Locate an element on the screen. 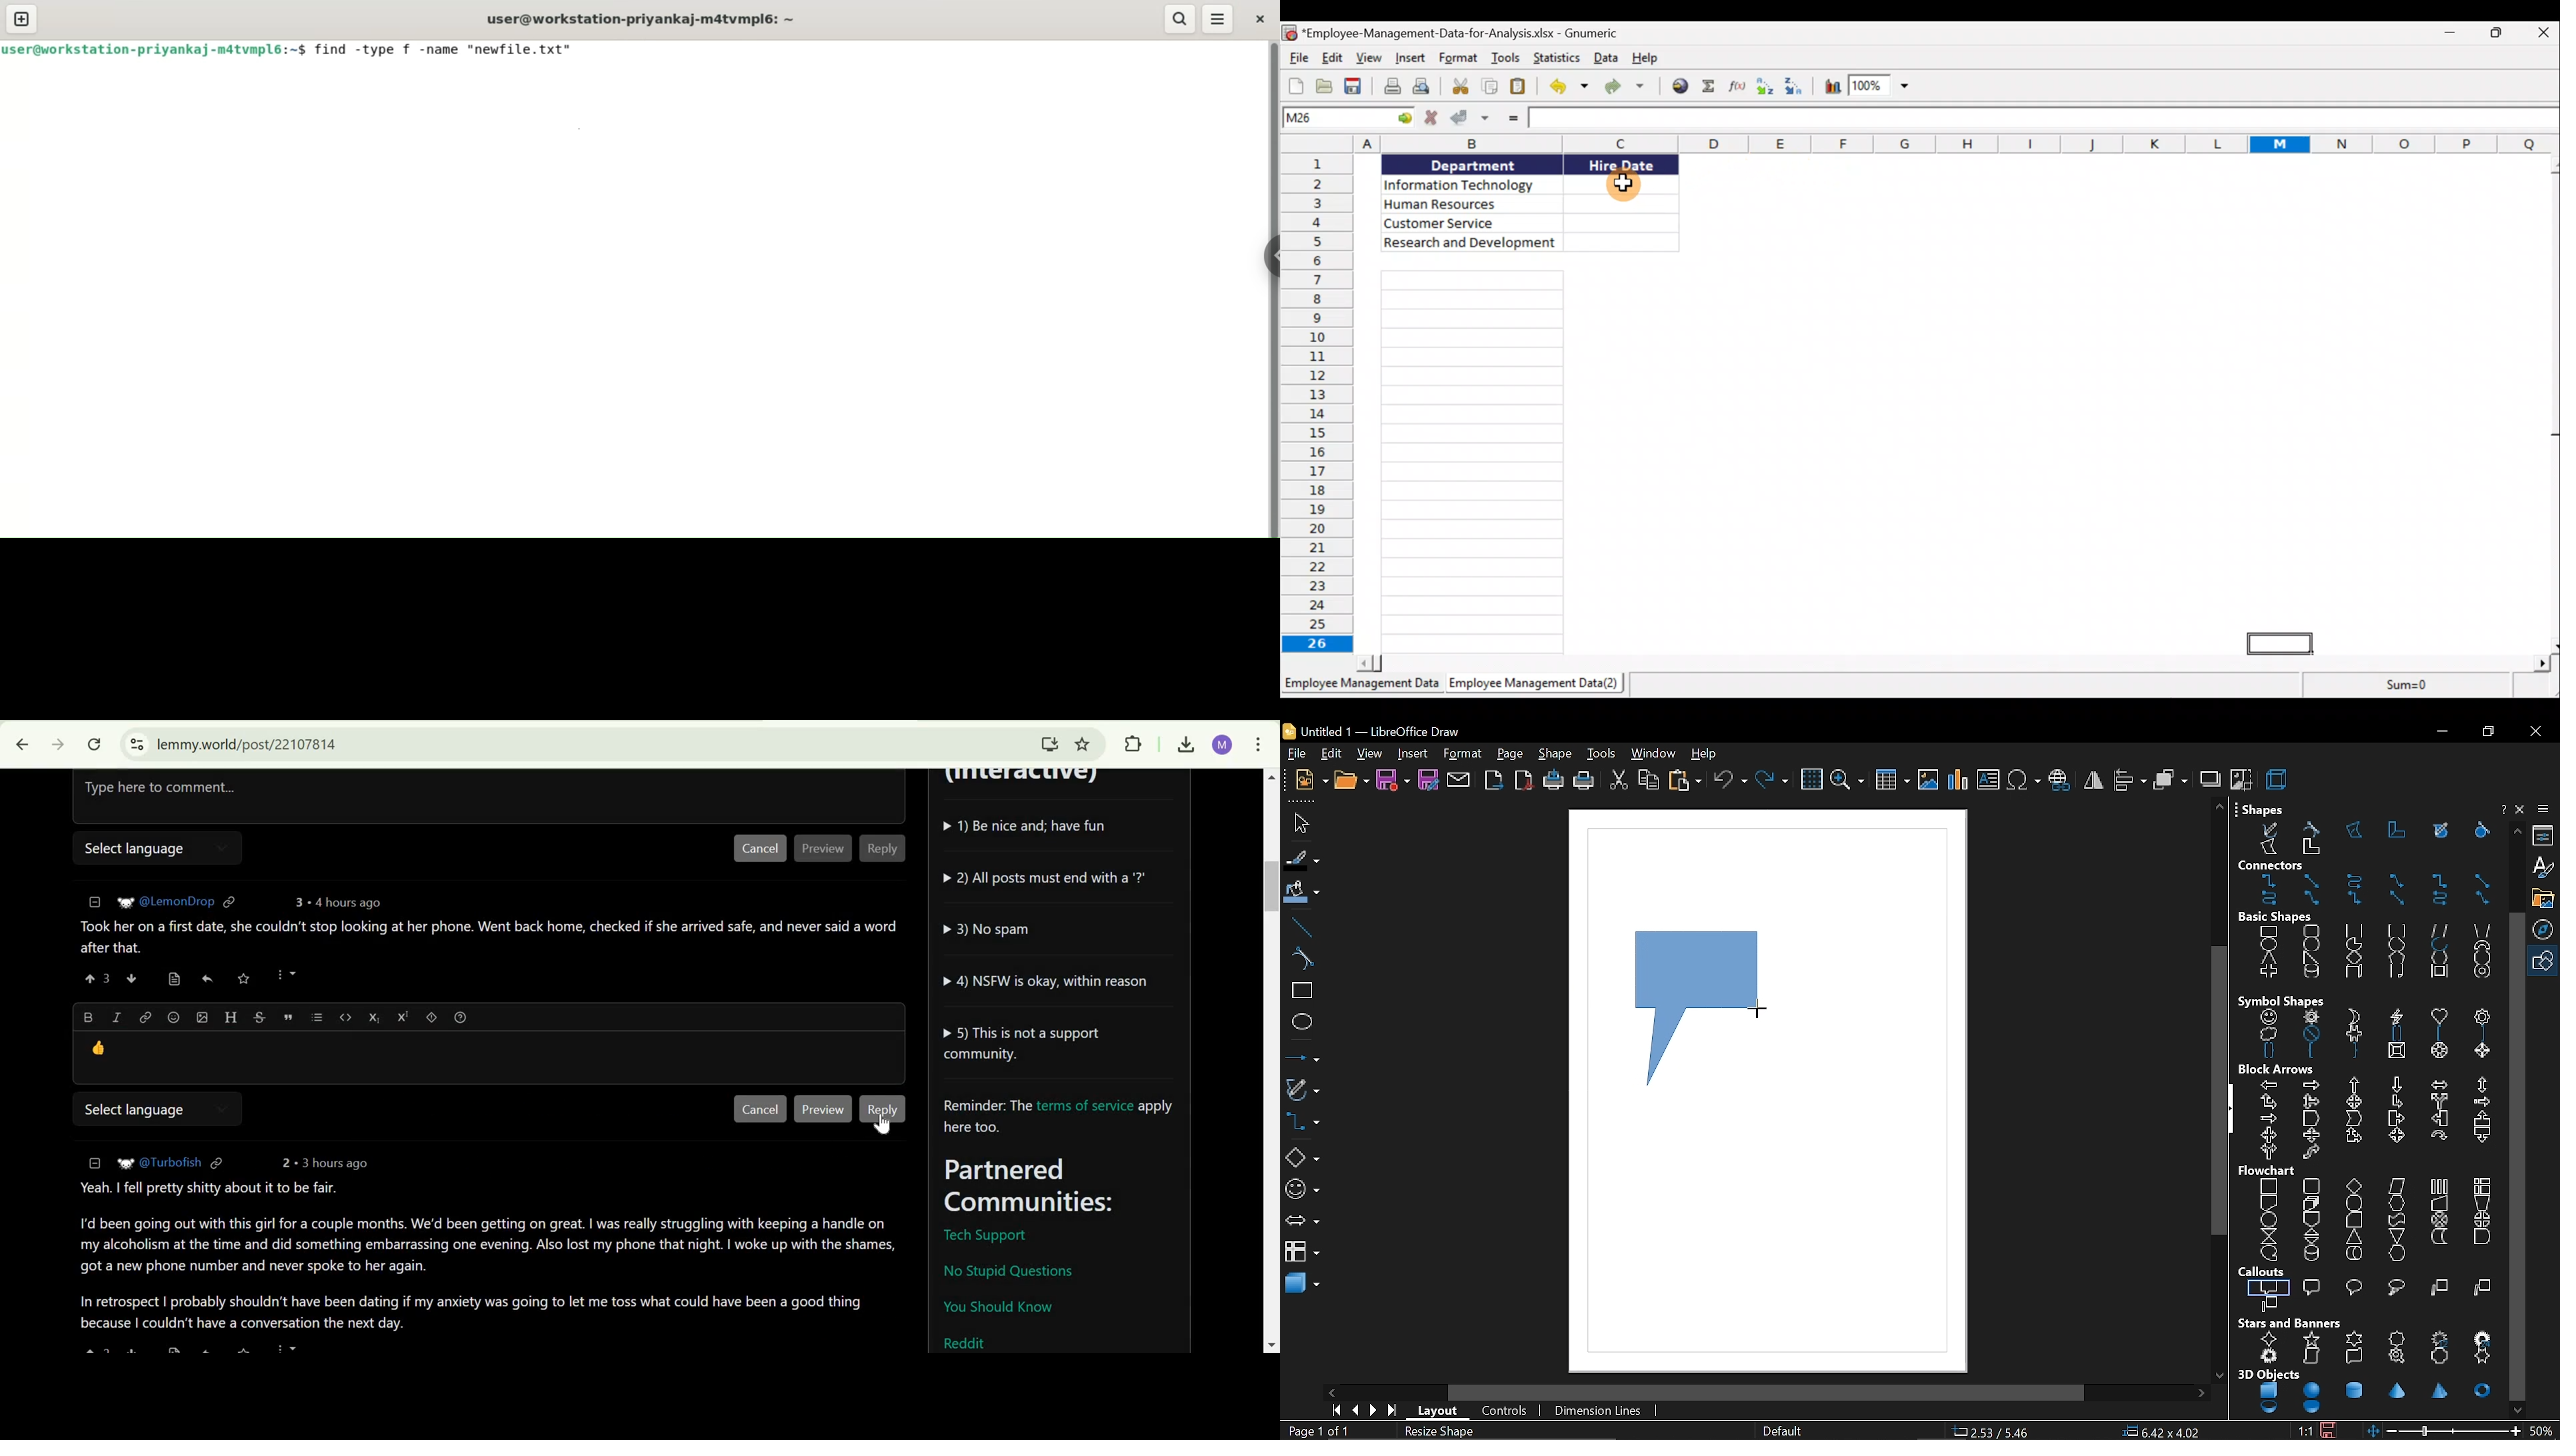  arrange is located at coordinates (2170, 780).